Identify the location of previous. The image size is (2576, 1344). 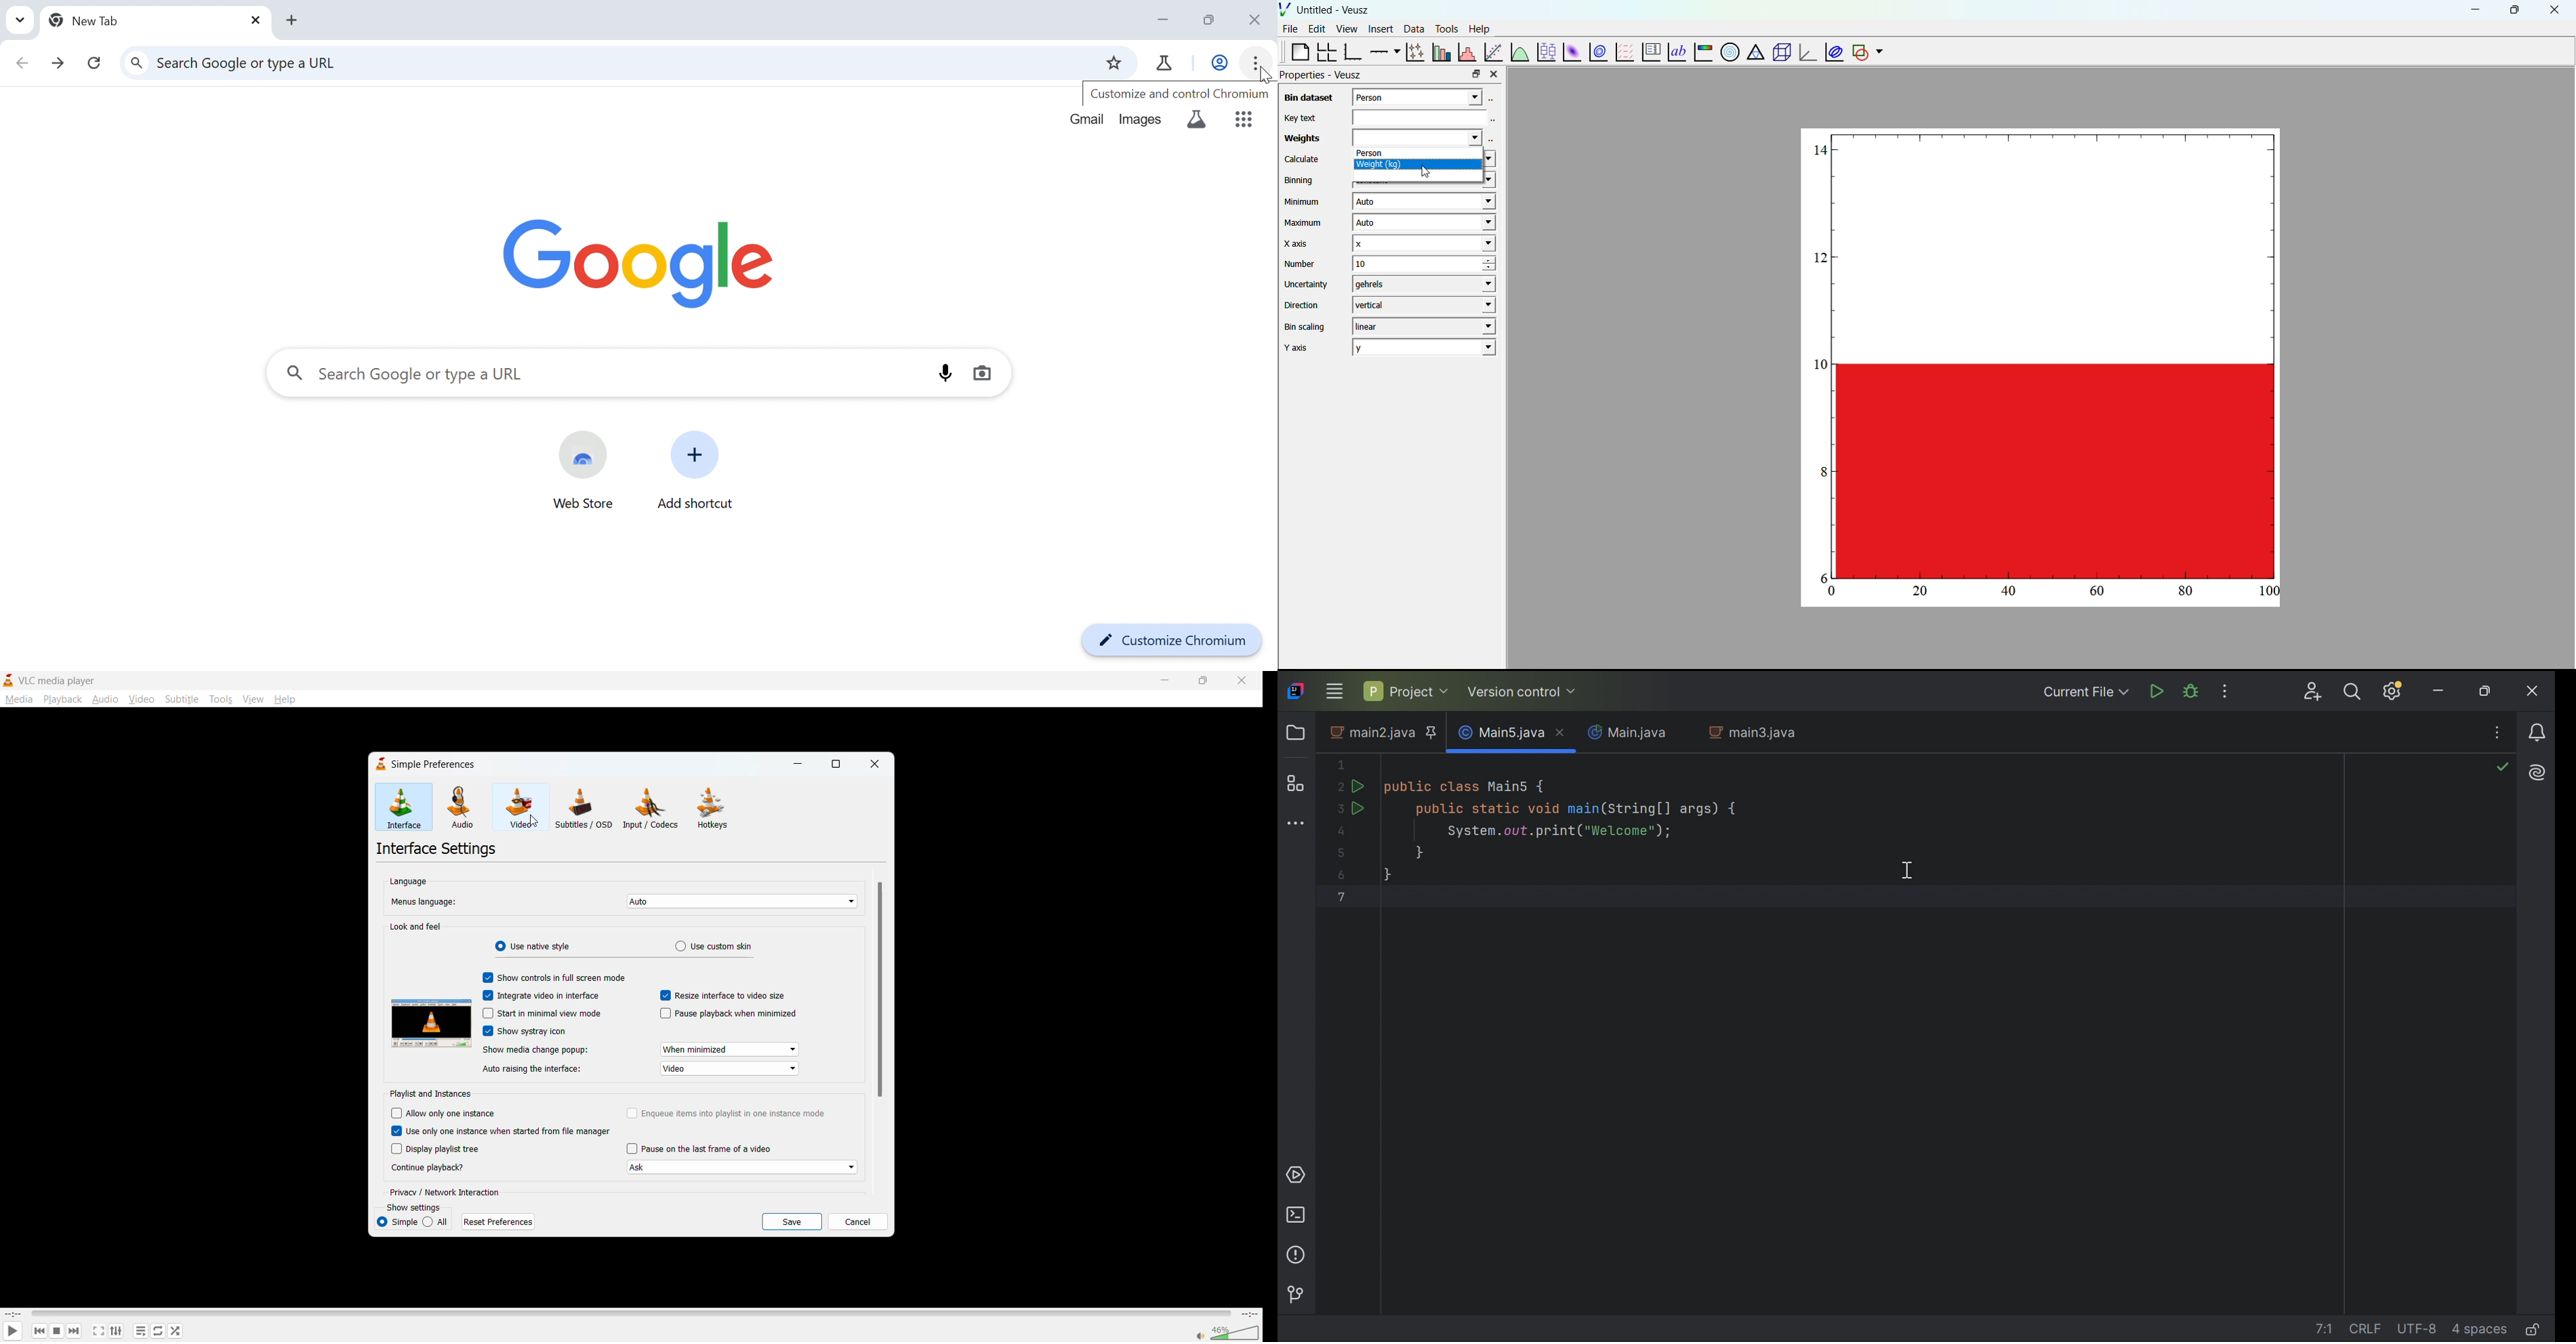
(38, 1331).